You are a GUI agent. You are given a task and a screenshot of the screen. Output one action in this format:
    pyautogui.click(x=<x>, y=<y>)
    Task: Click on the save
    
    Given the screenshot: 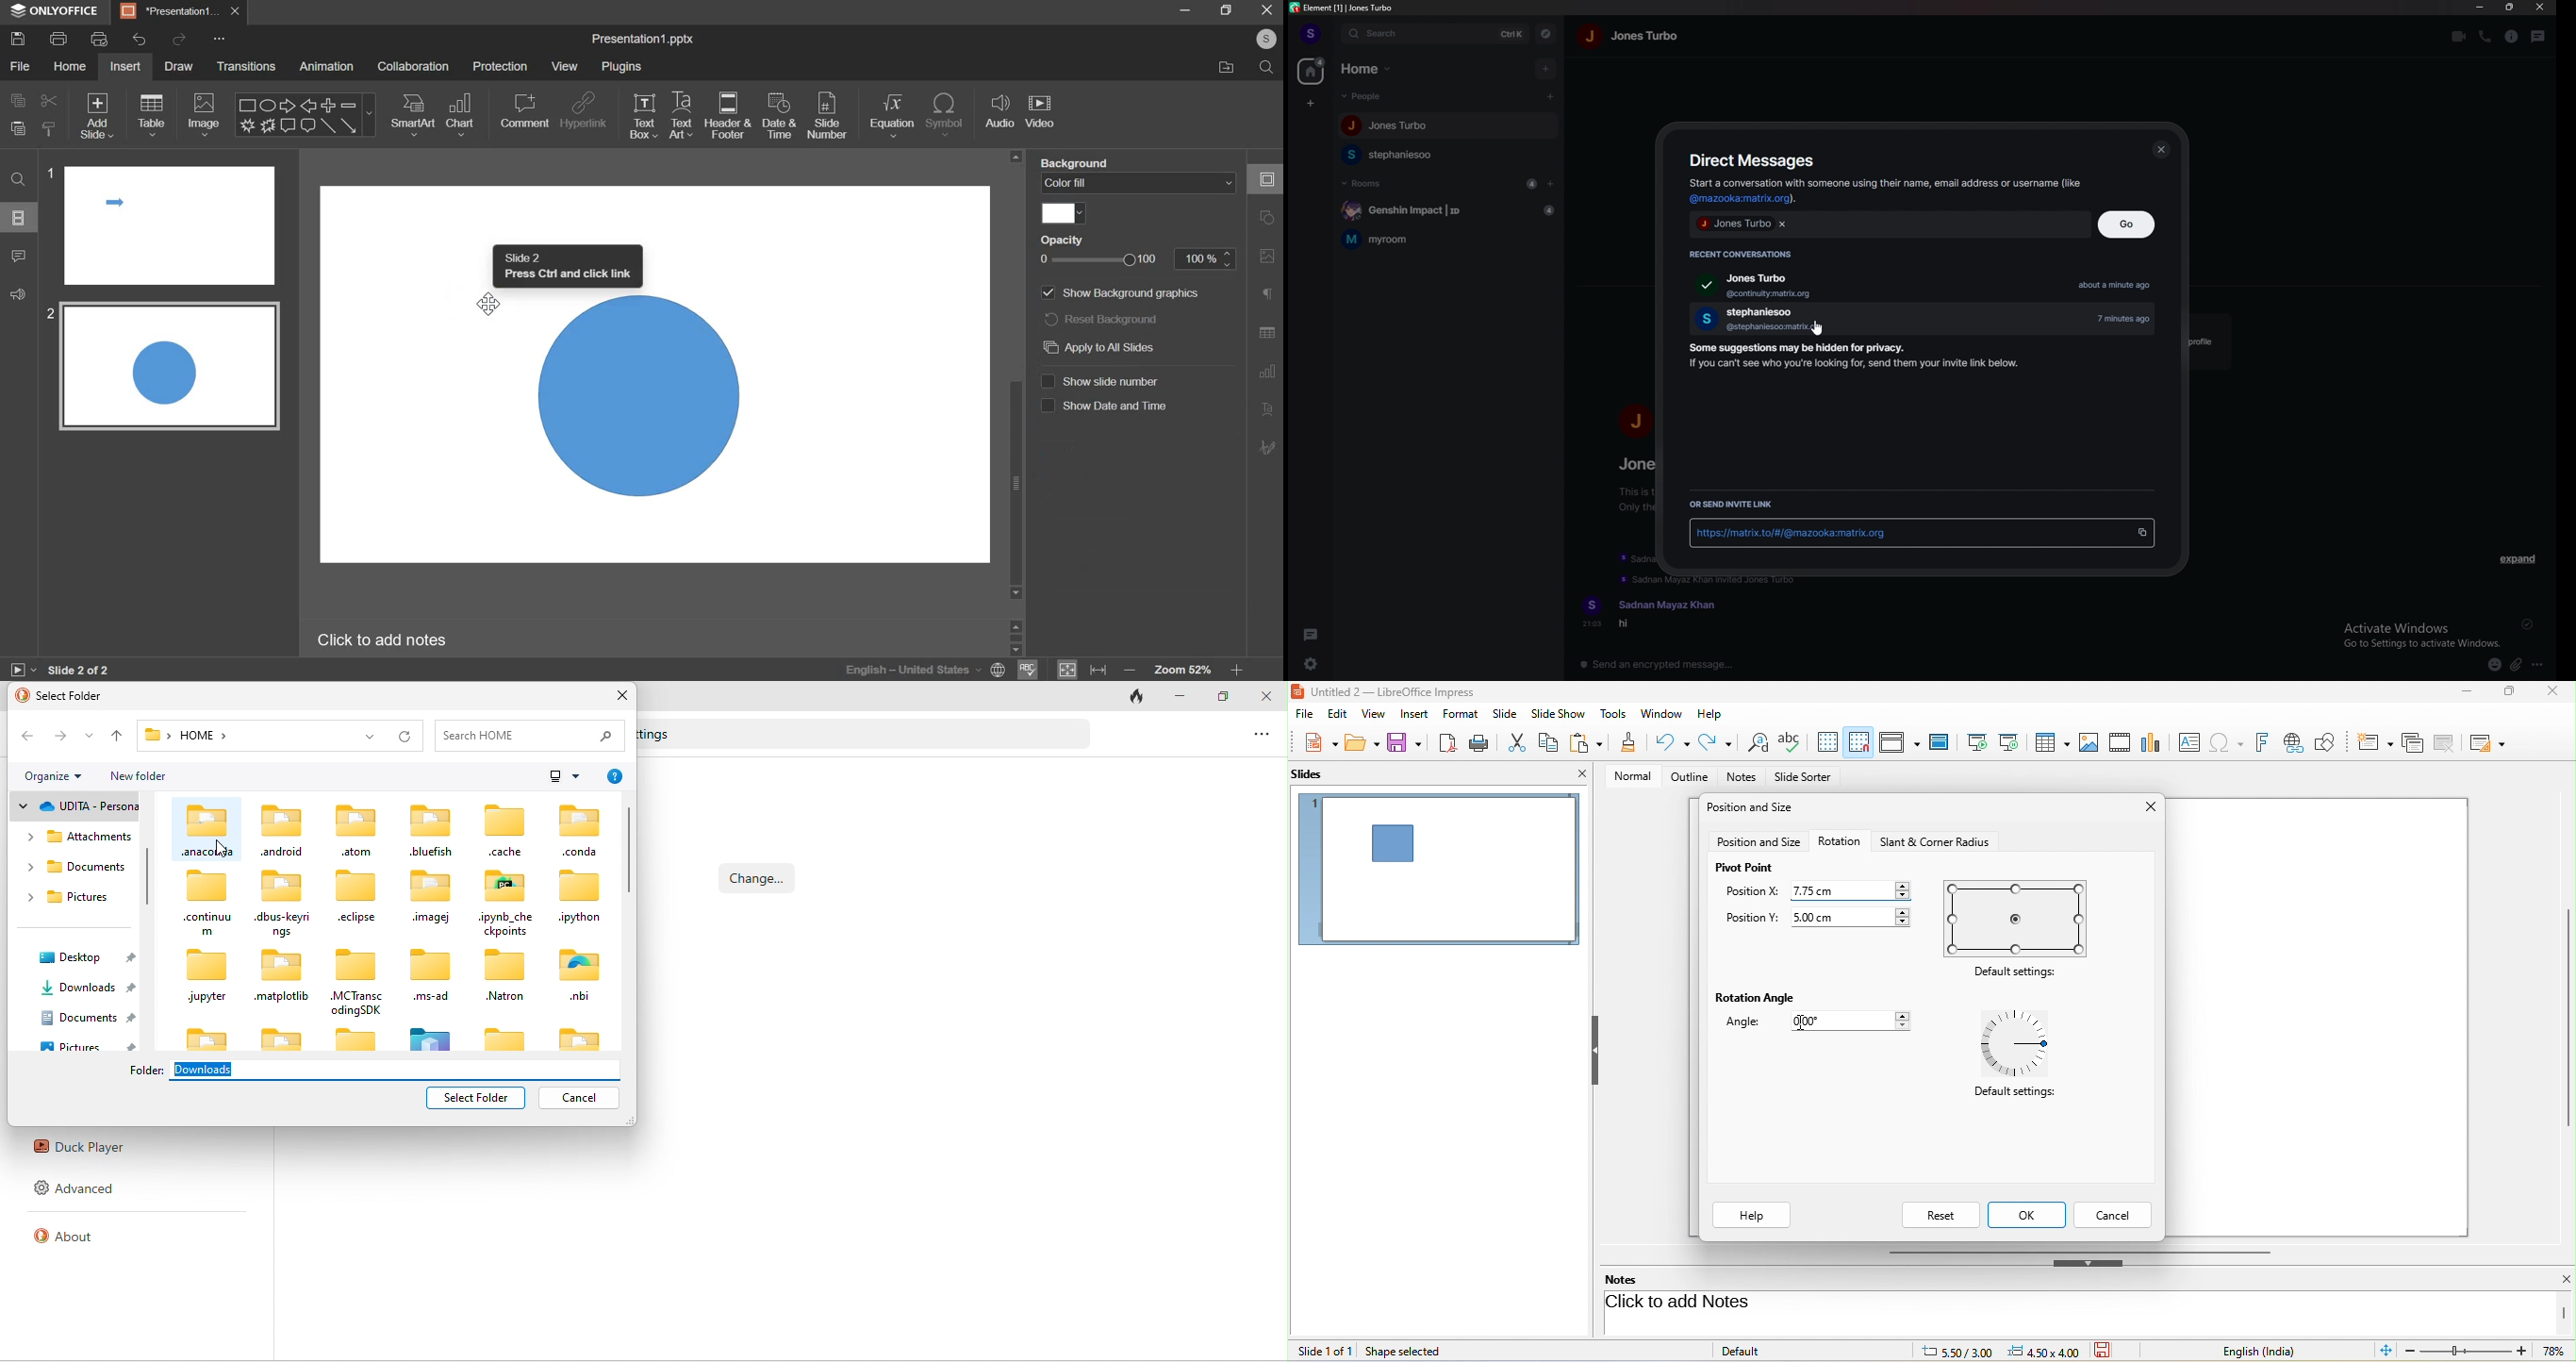 What is the action you would take?
    pyautogui.click(x=1406, y=743)
    